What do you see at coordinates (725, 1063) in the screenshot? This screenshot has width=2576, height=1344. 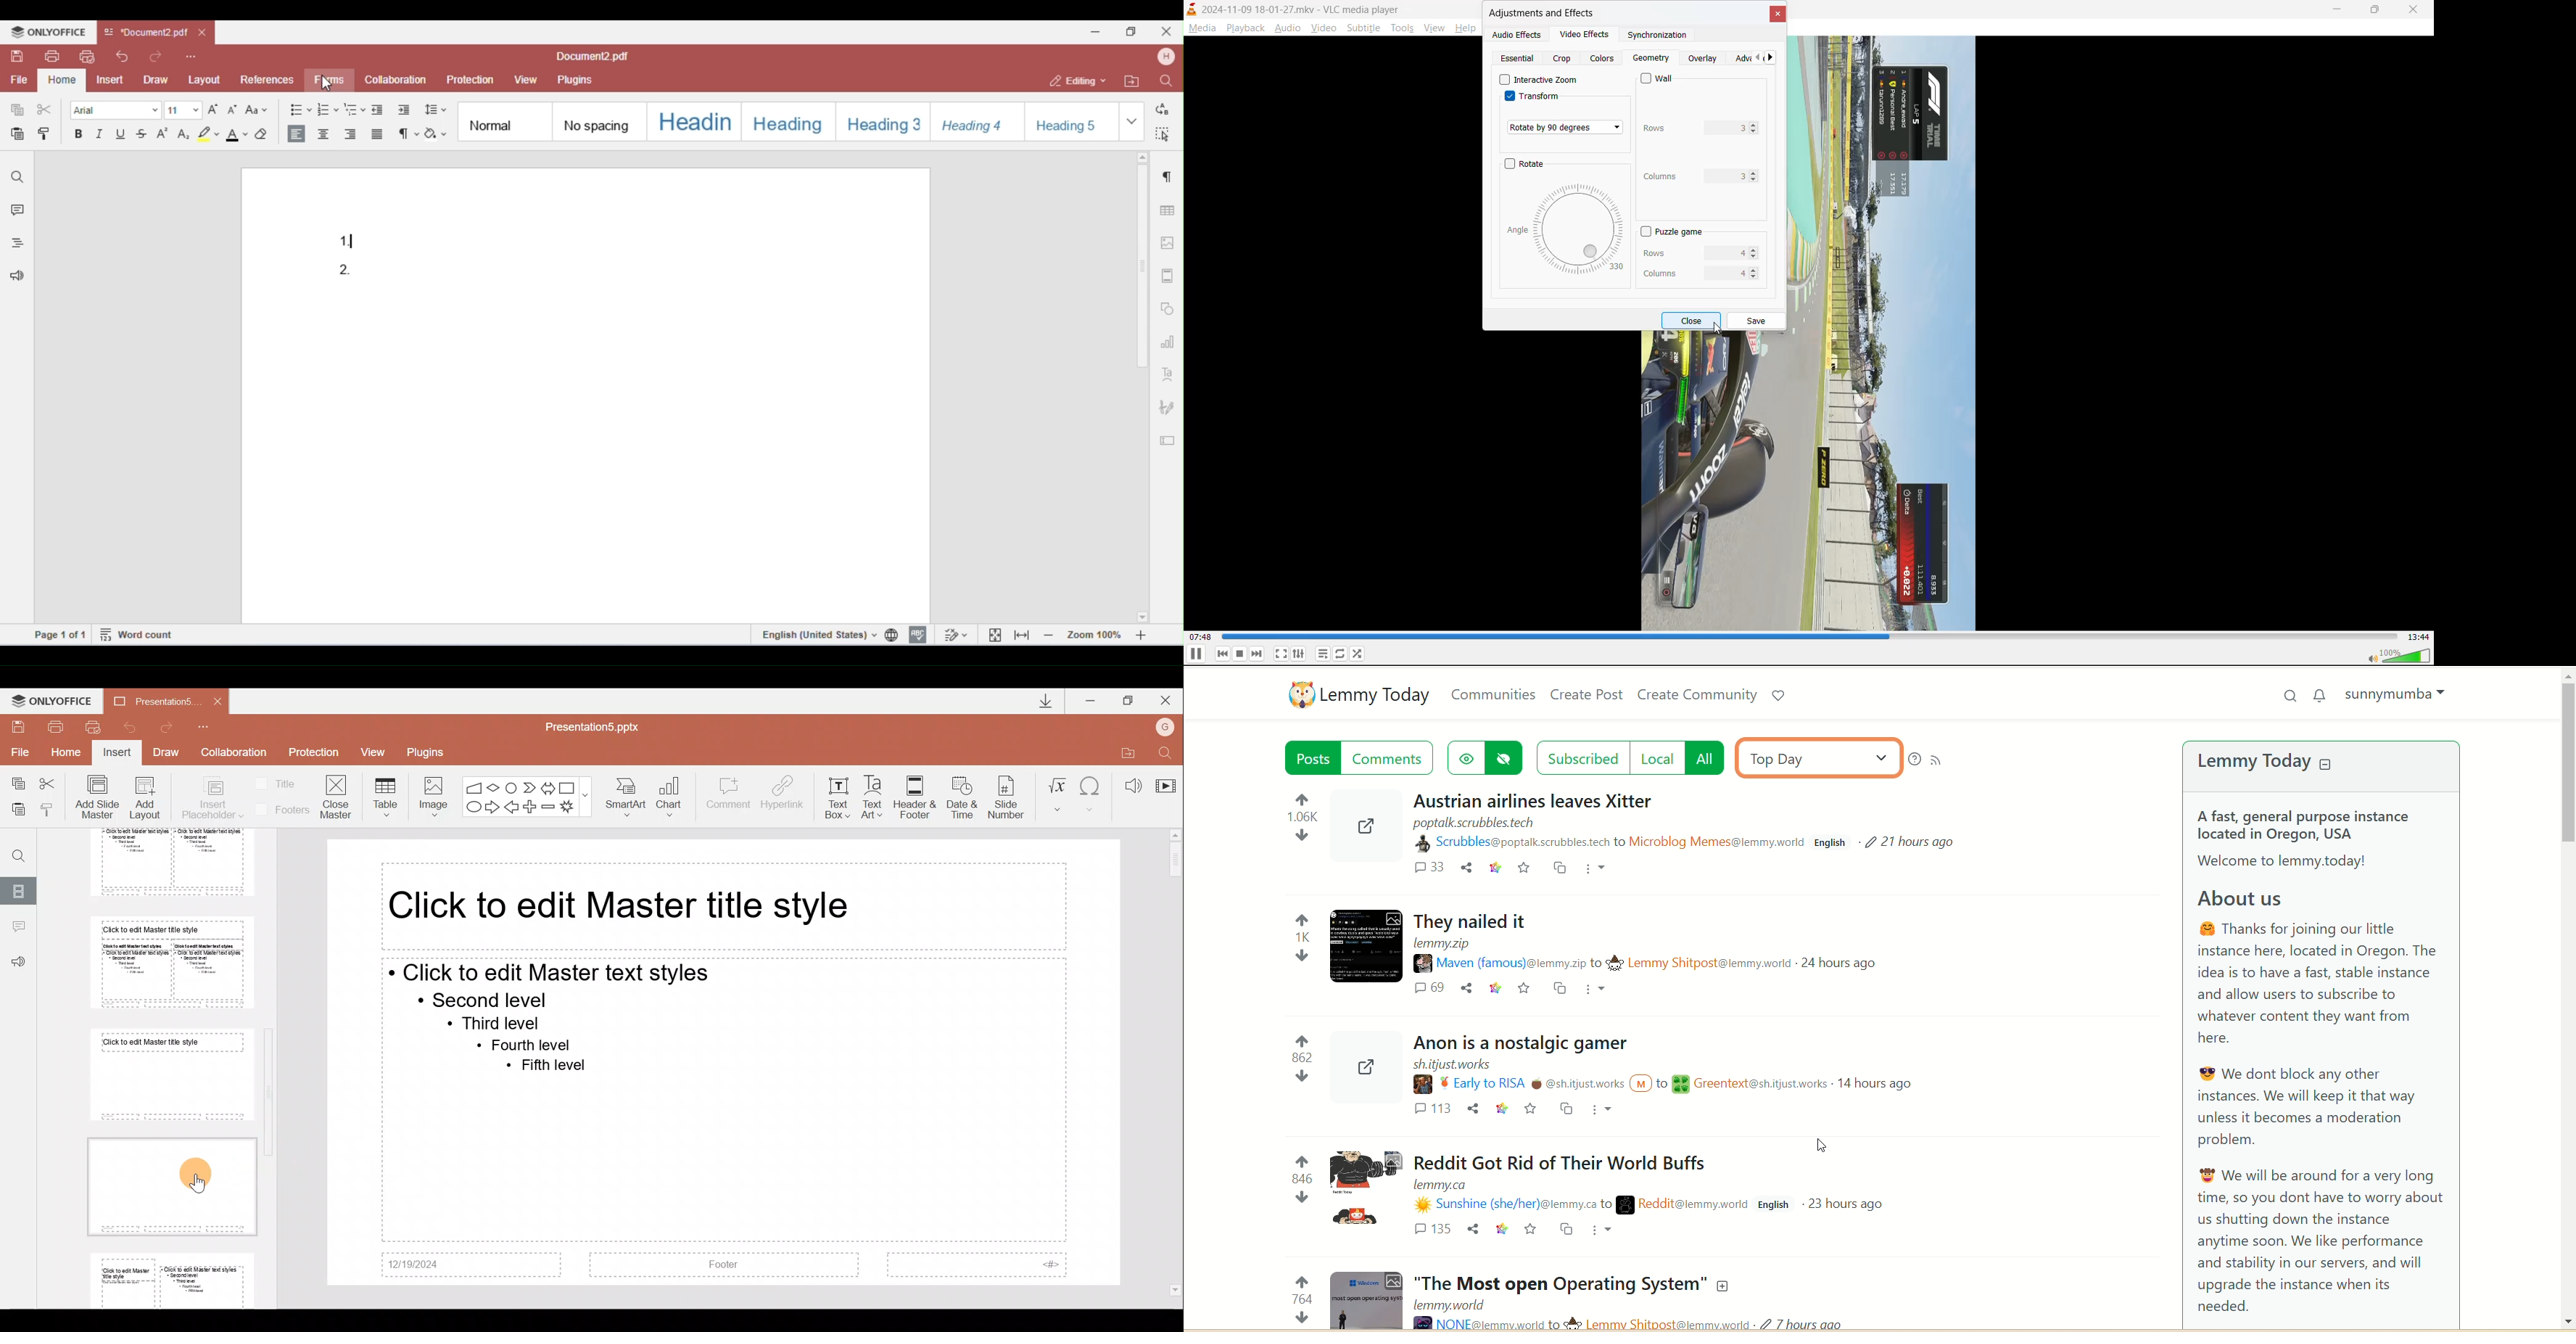 I see `Presentation slide` at bounding box center [725, 1063].